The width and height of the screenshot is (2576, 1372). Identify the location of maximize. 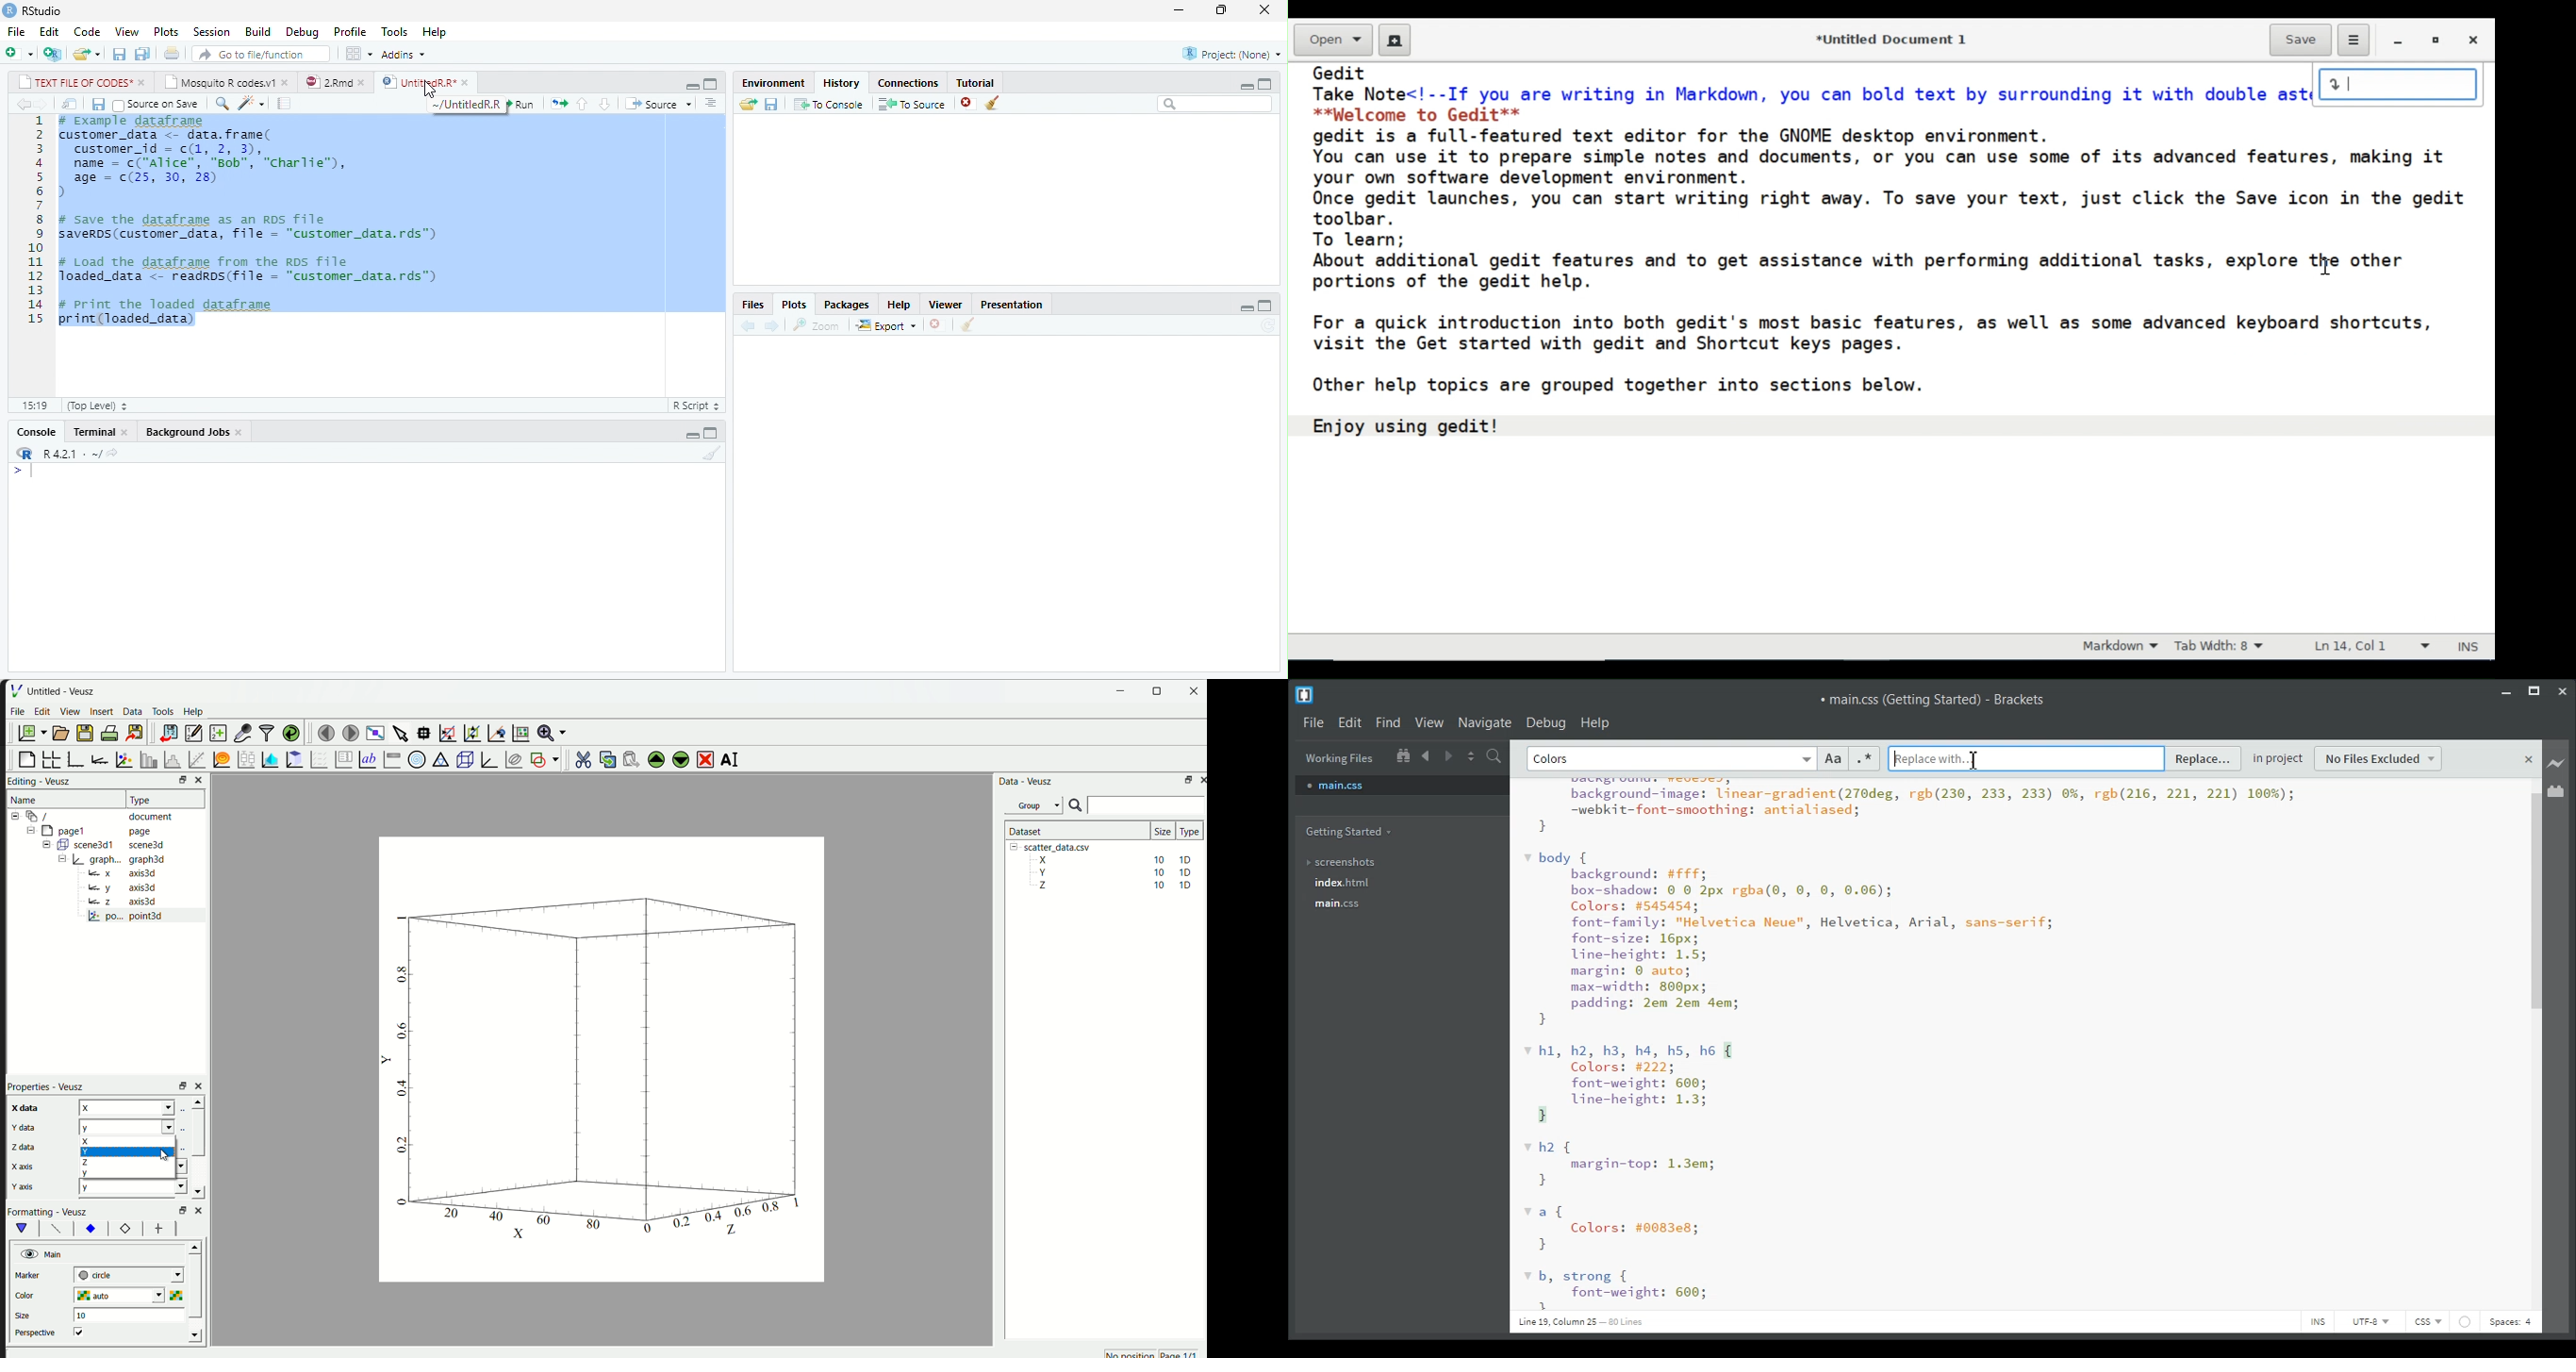
(710, 84).